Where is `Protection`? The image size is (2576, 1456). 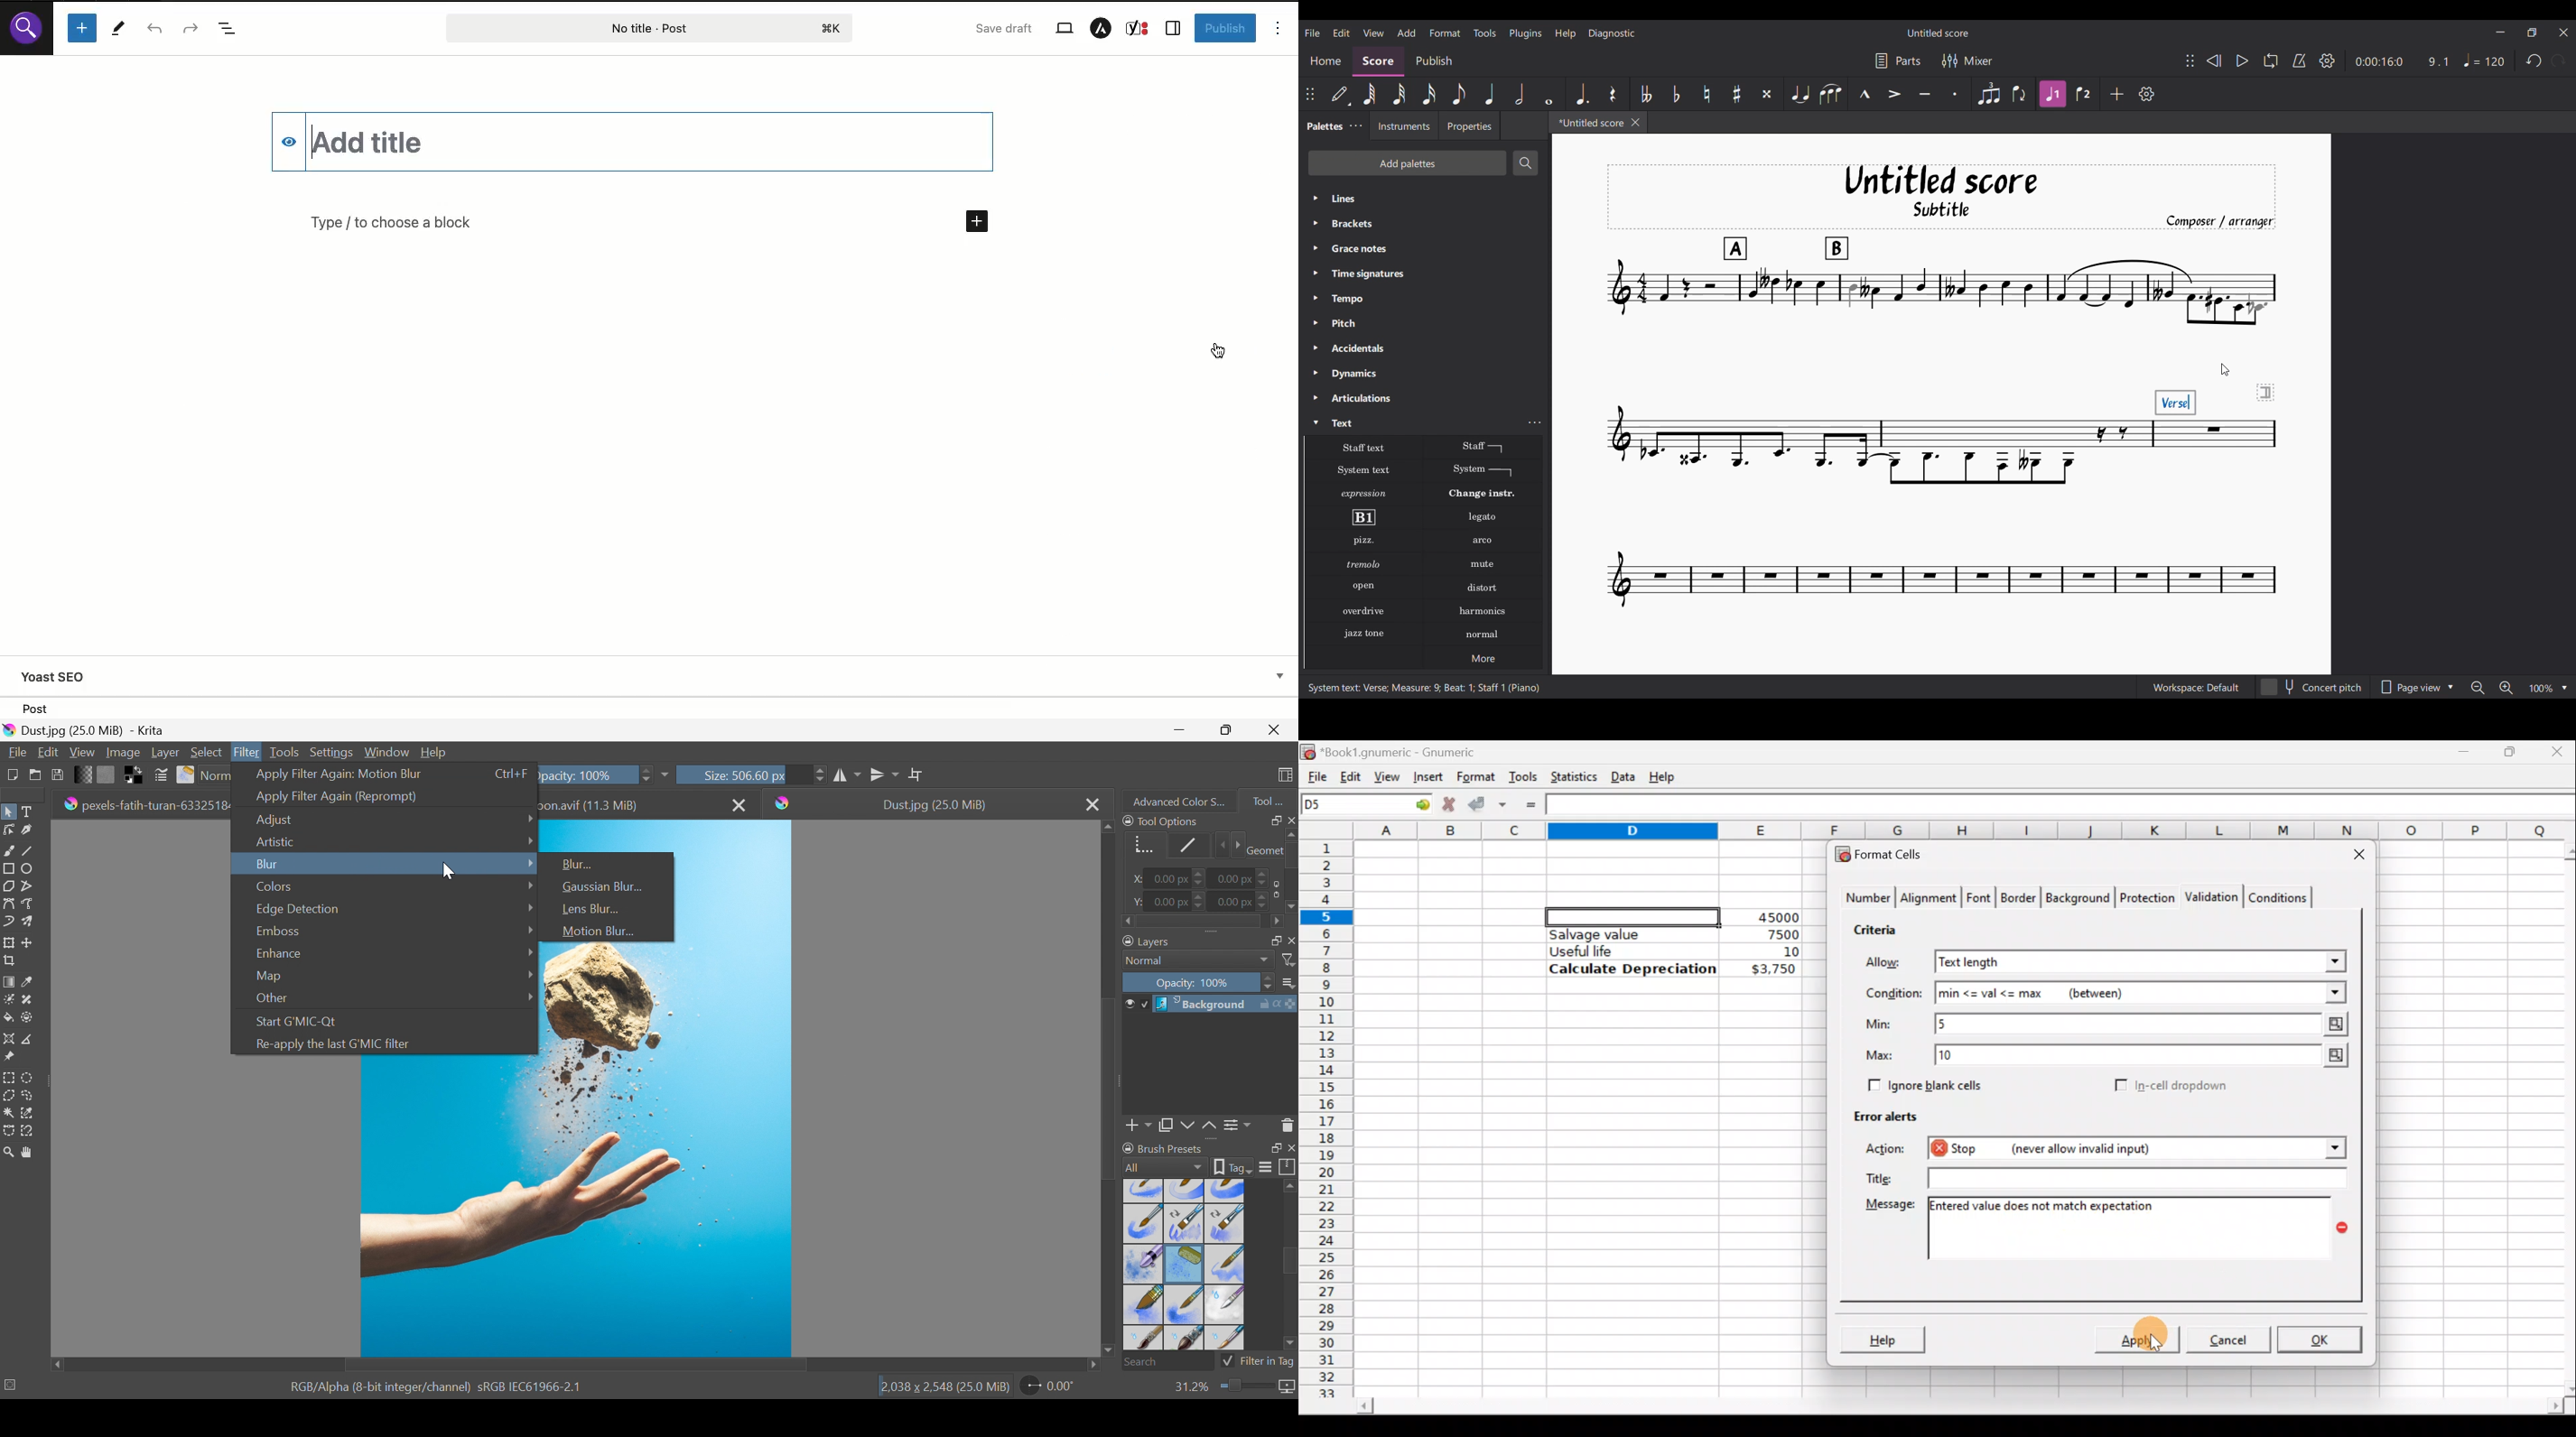
Protection is located at coordinates (2144, 896).